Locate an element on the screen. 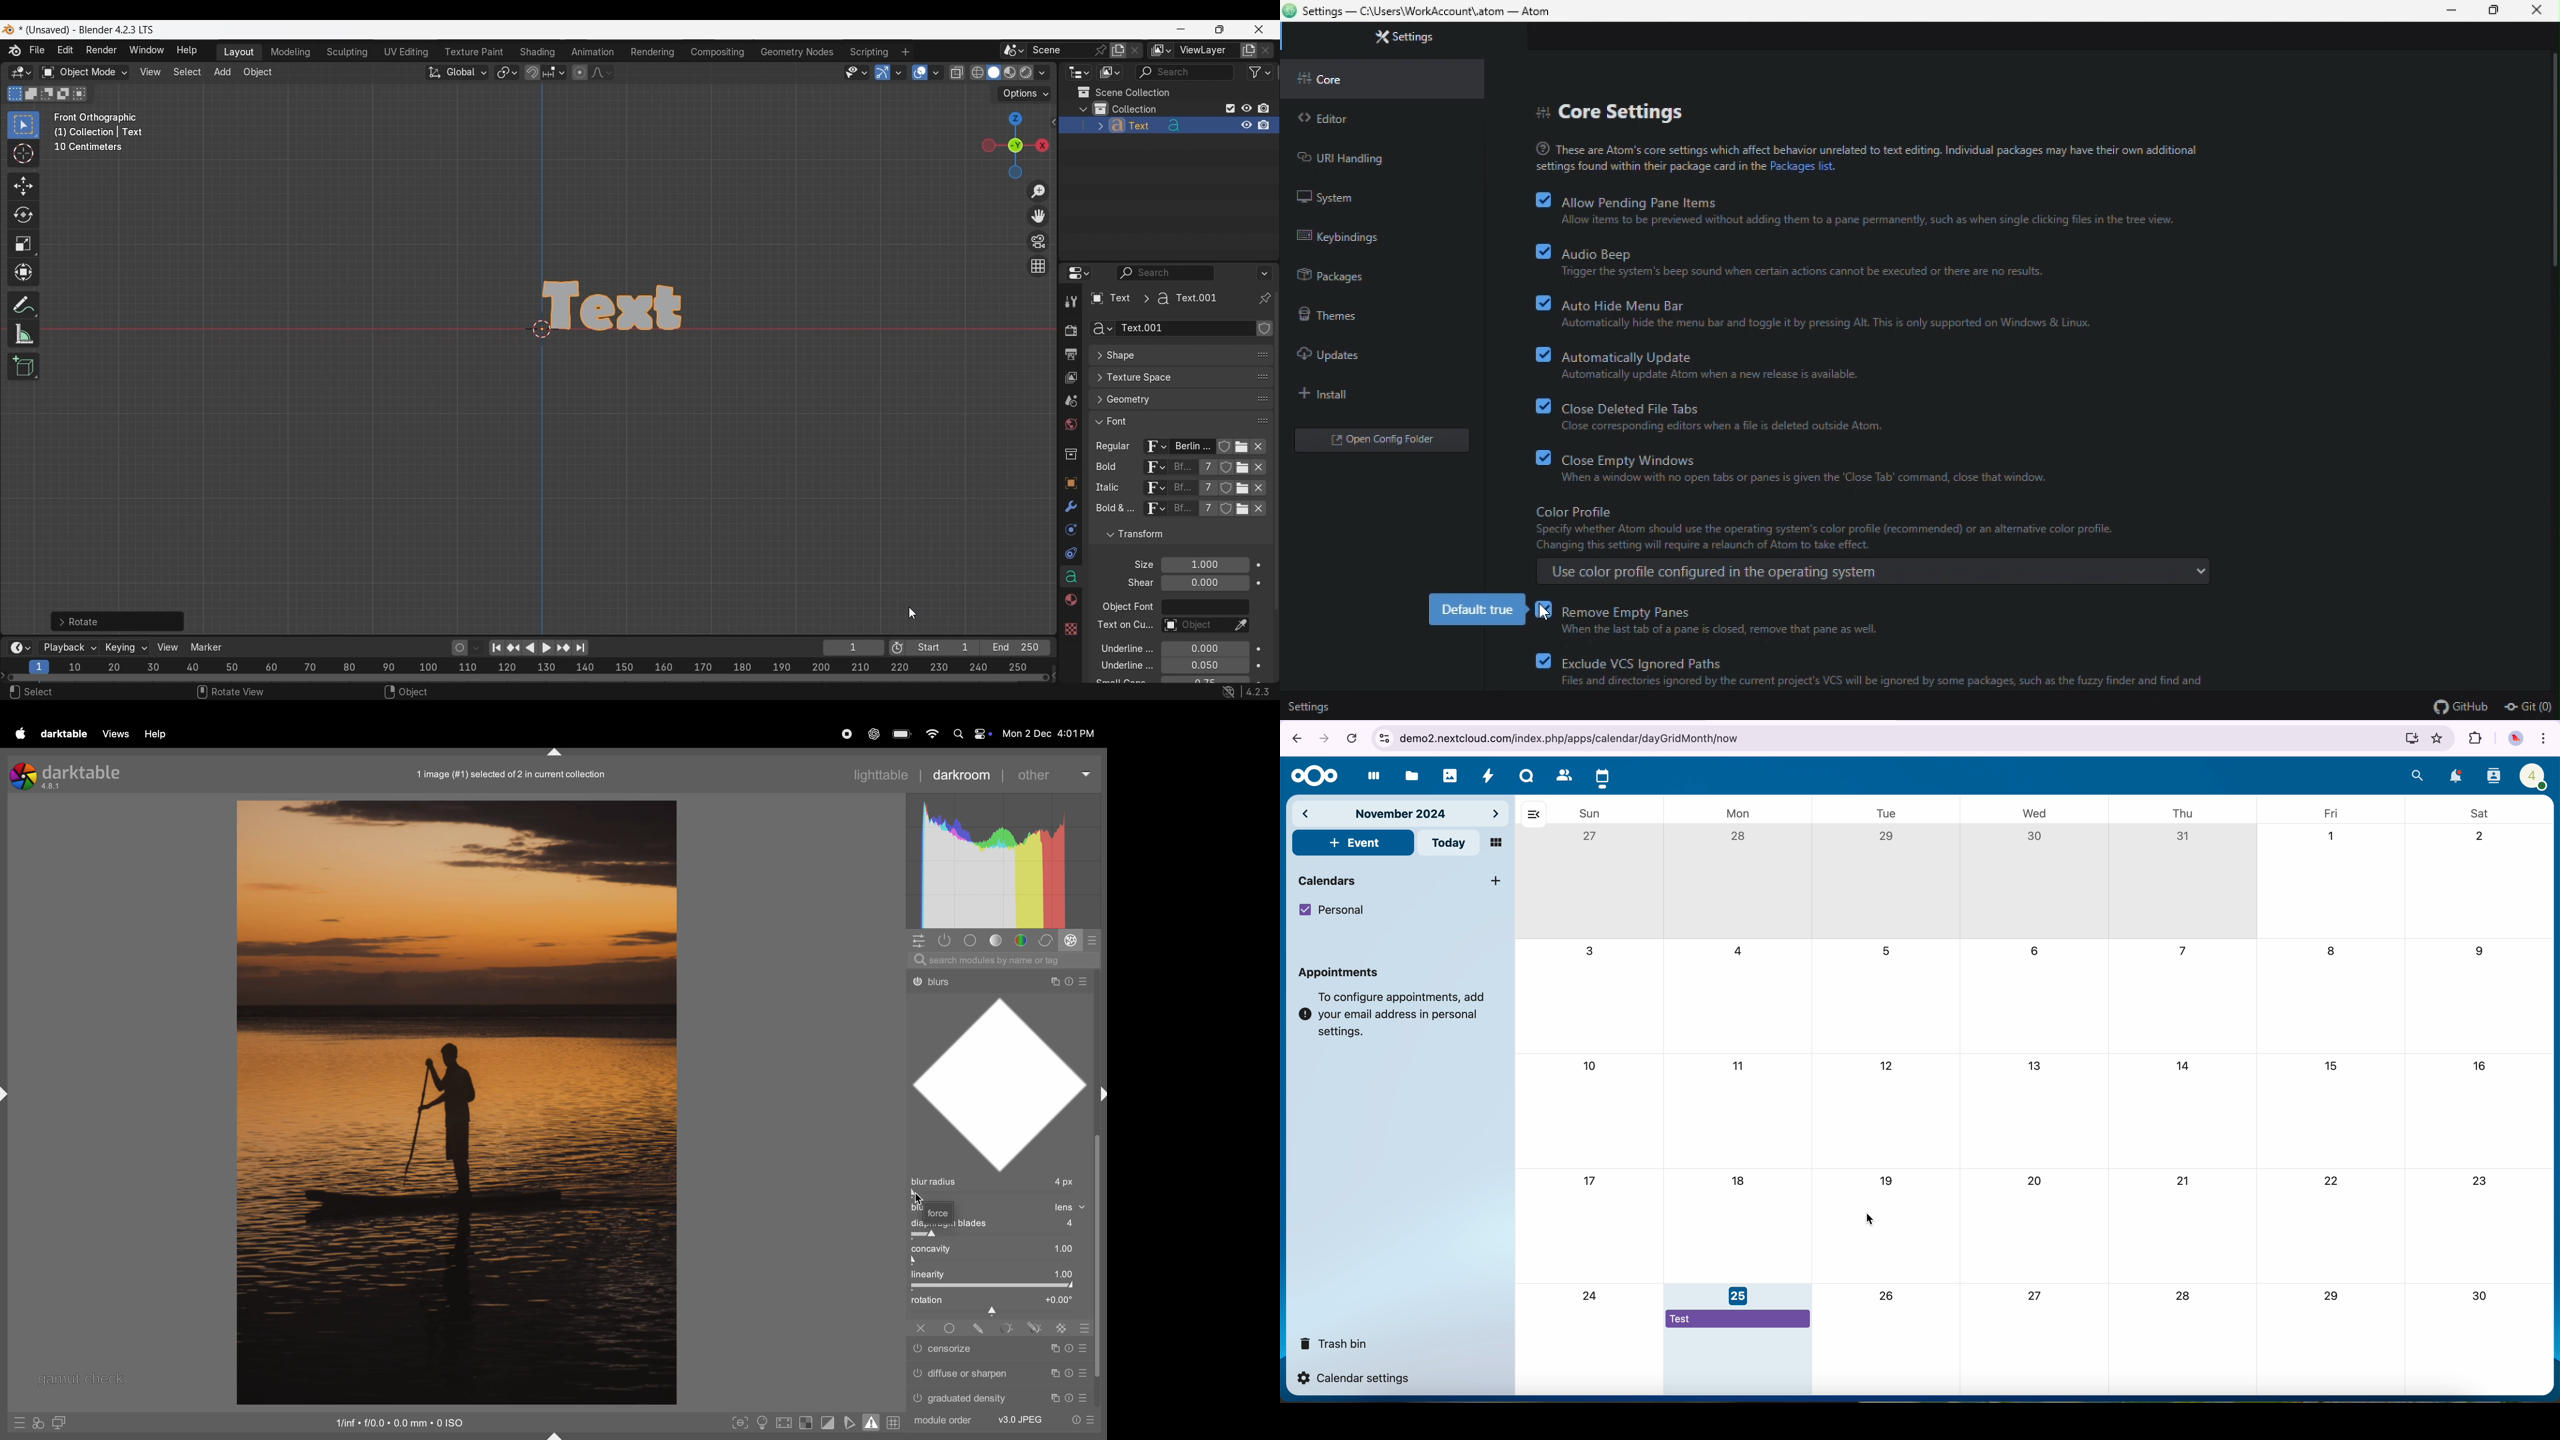 The height and width of the screenshot is (1456, 2576). search is located at coordinates (2418, 775).